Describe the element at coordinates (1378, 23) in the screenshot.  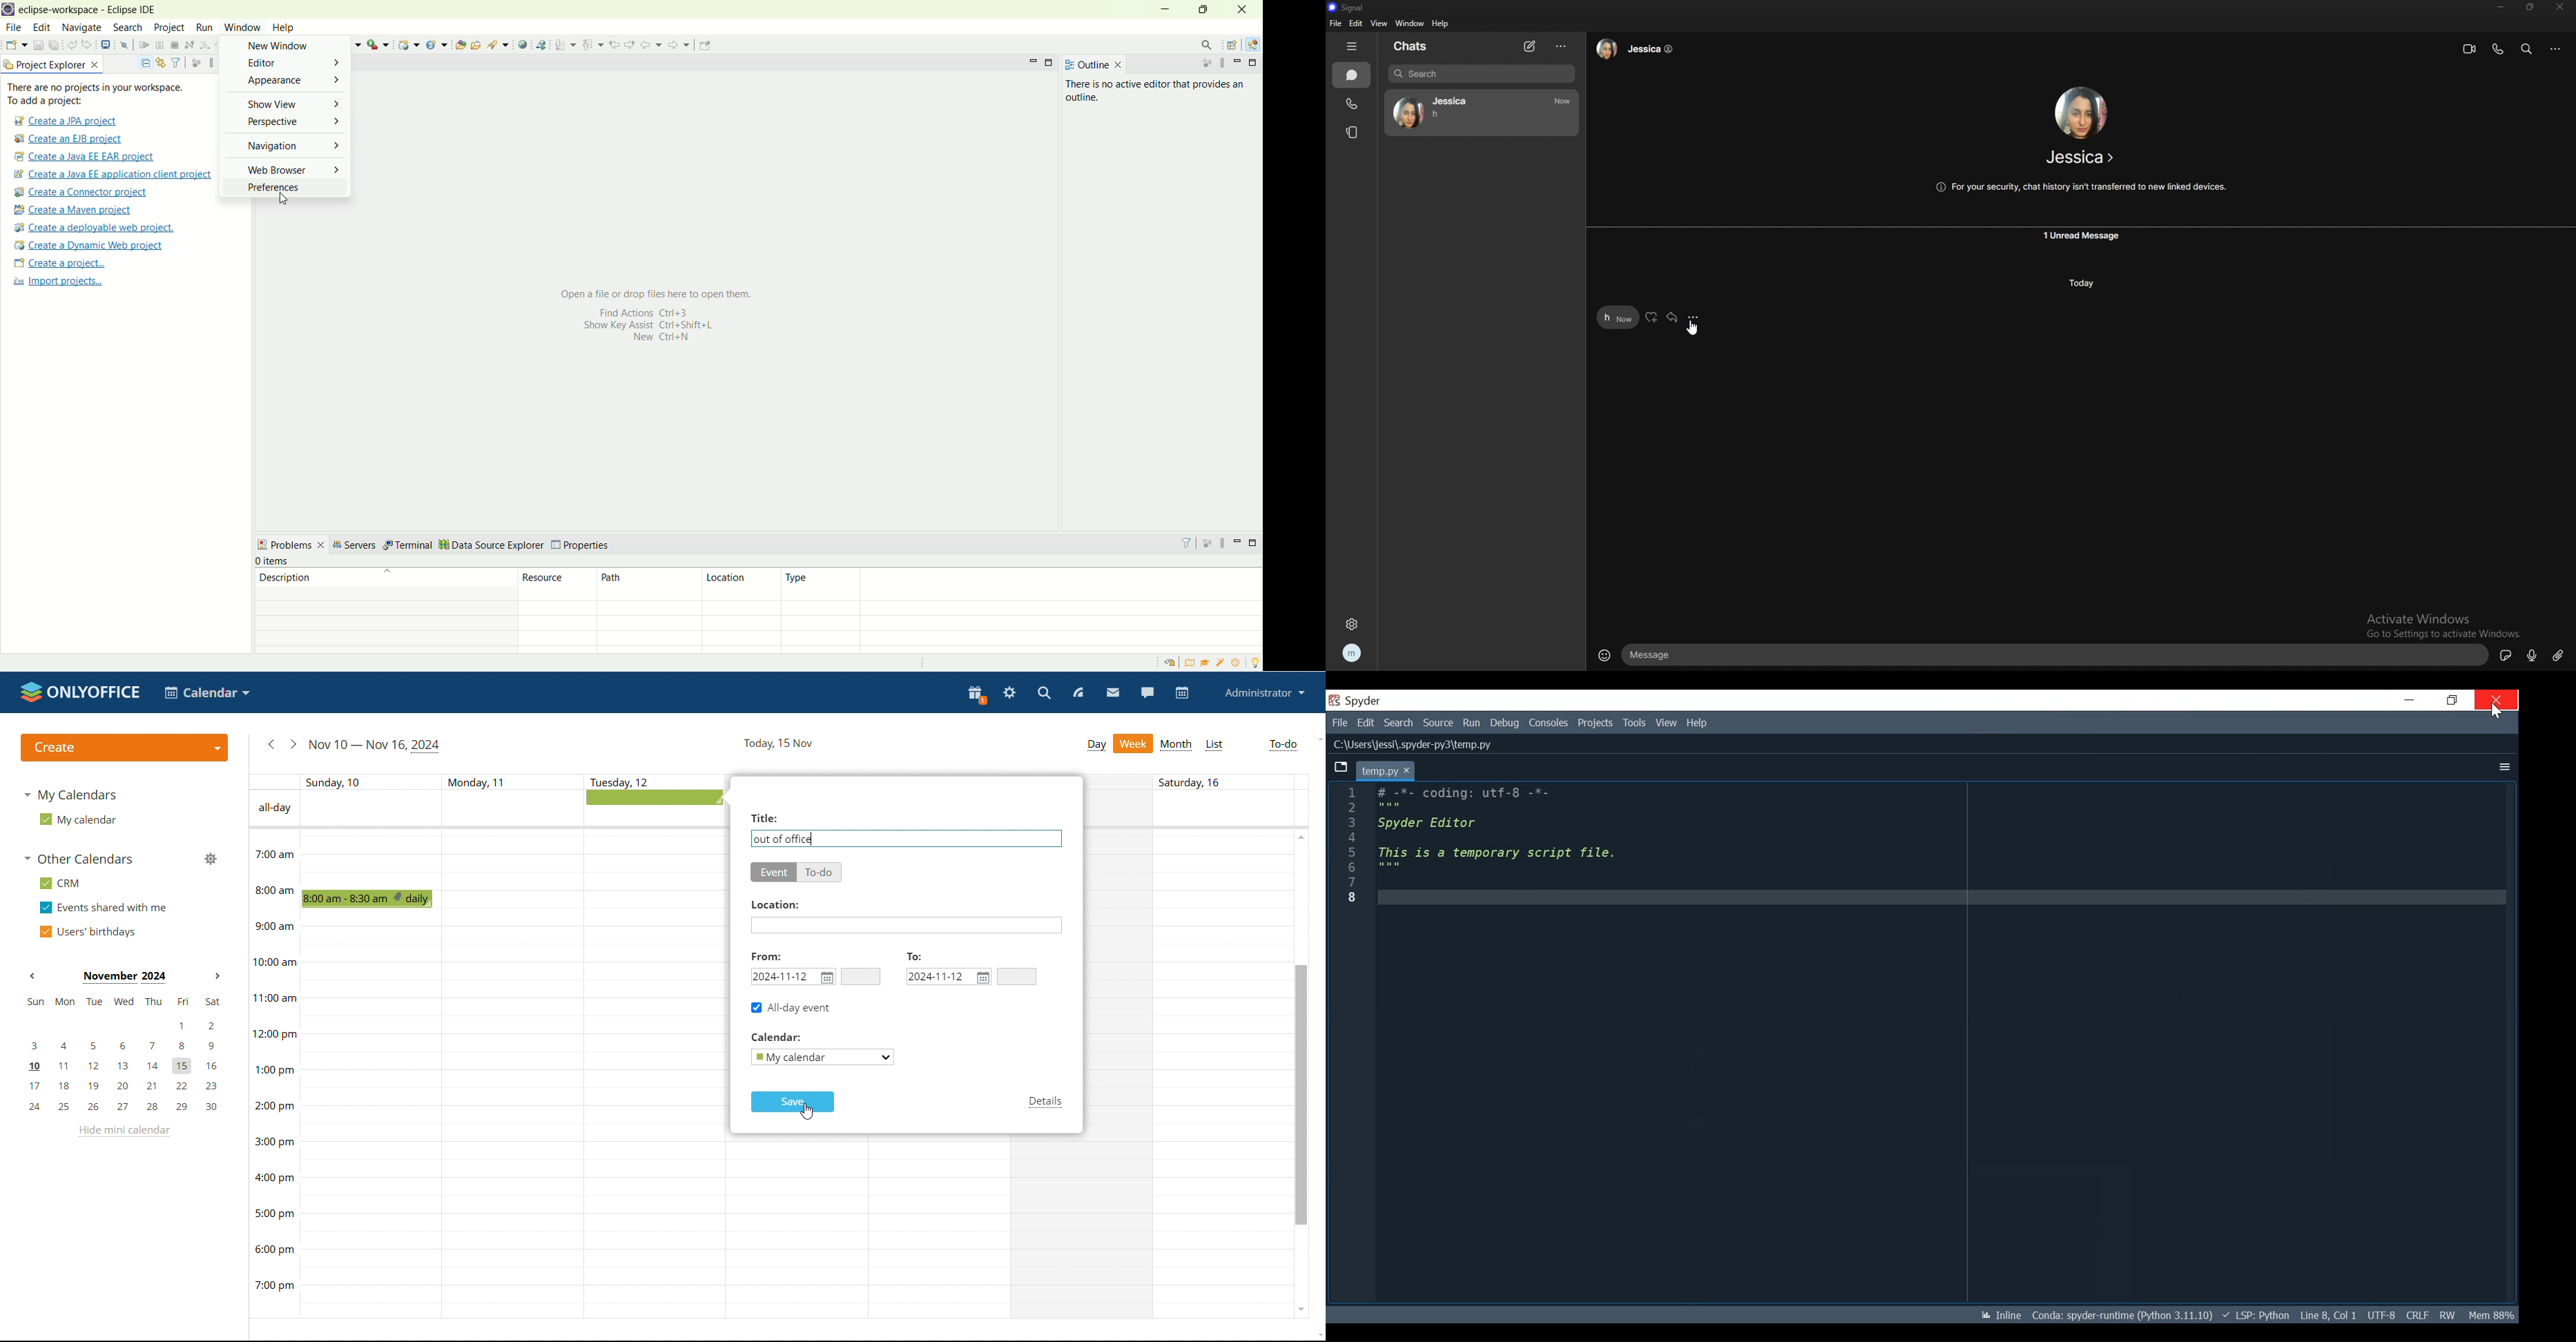
I see `view` at that location.